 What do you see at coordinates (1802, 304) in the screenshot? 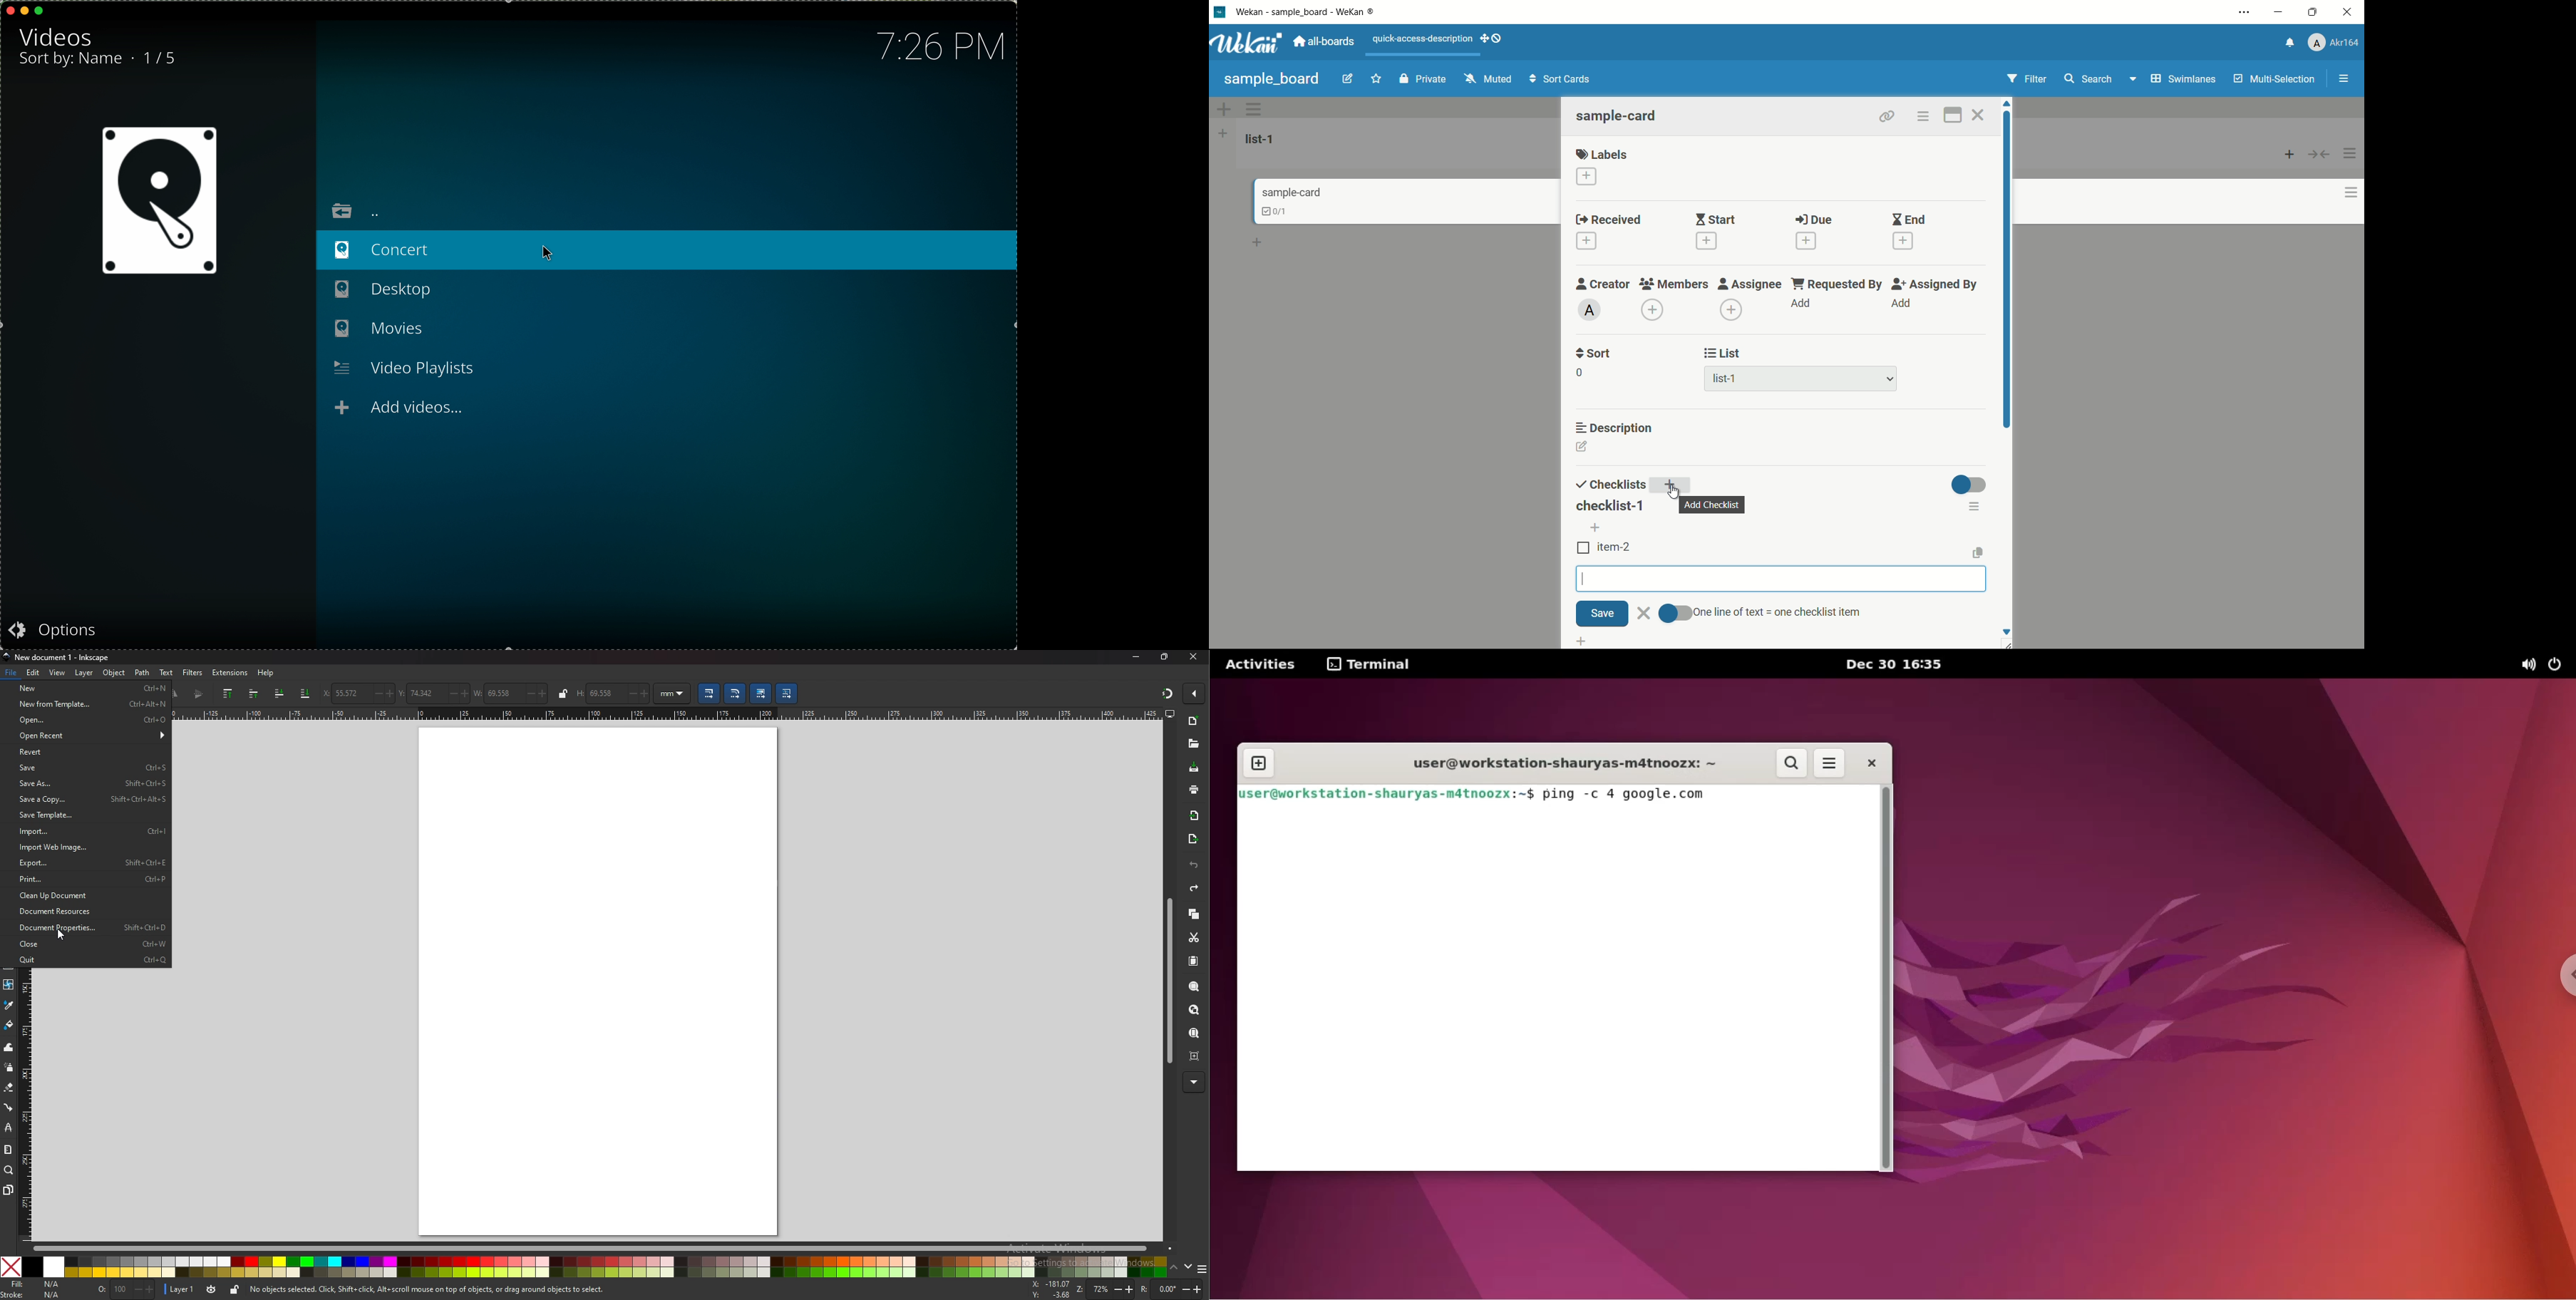
I see `add` at bounding box center [1802, 304].